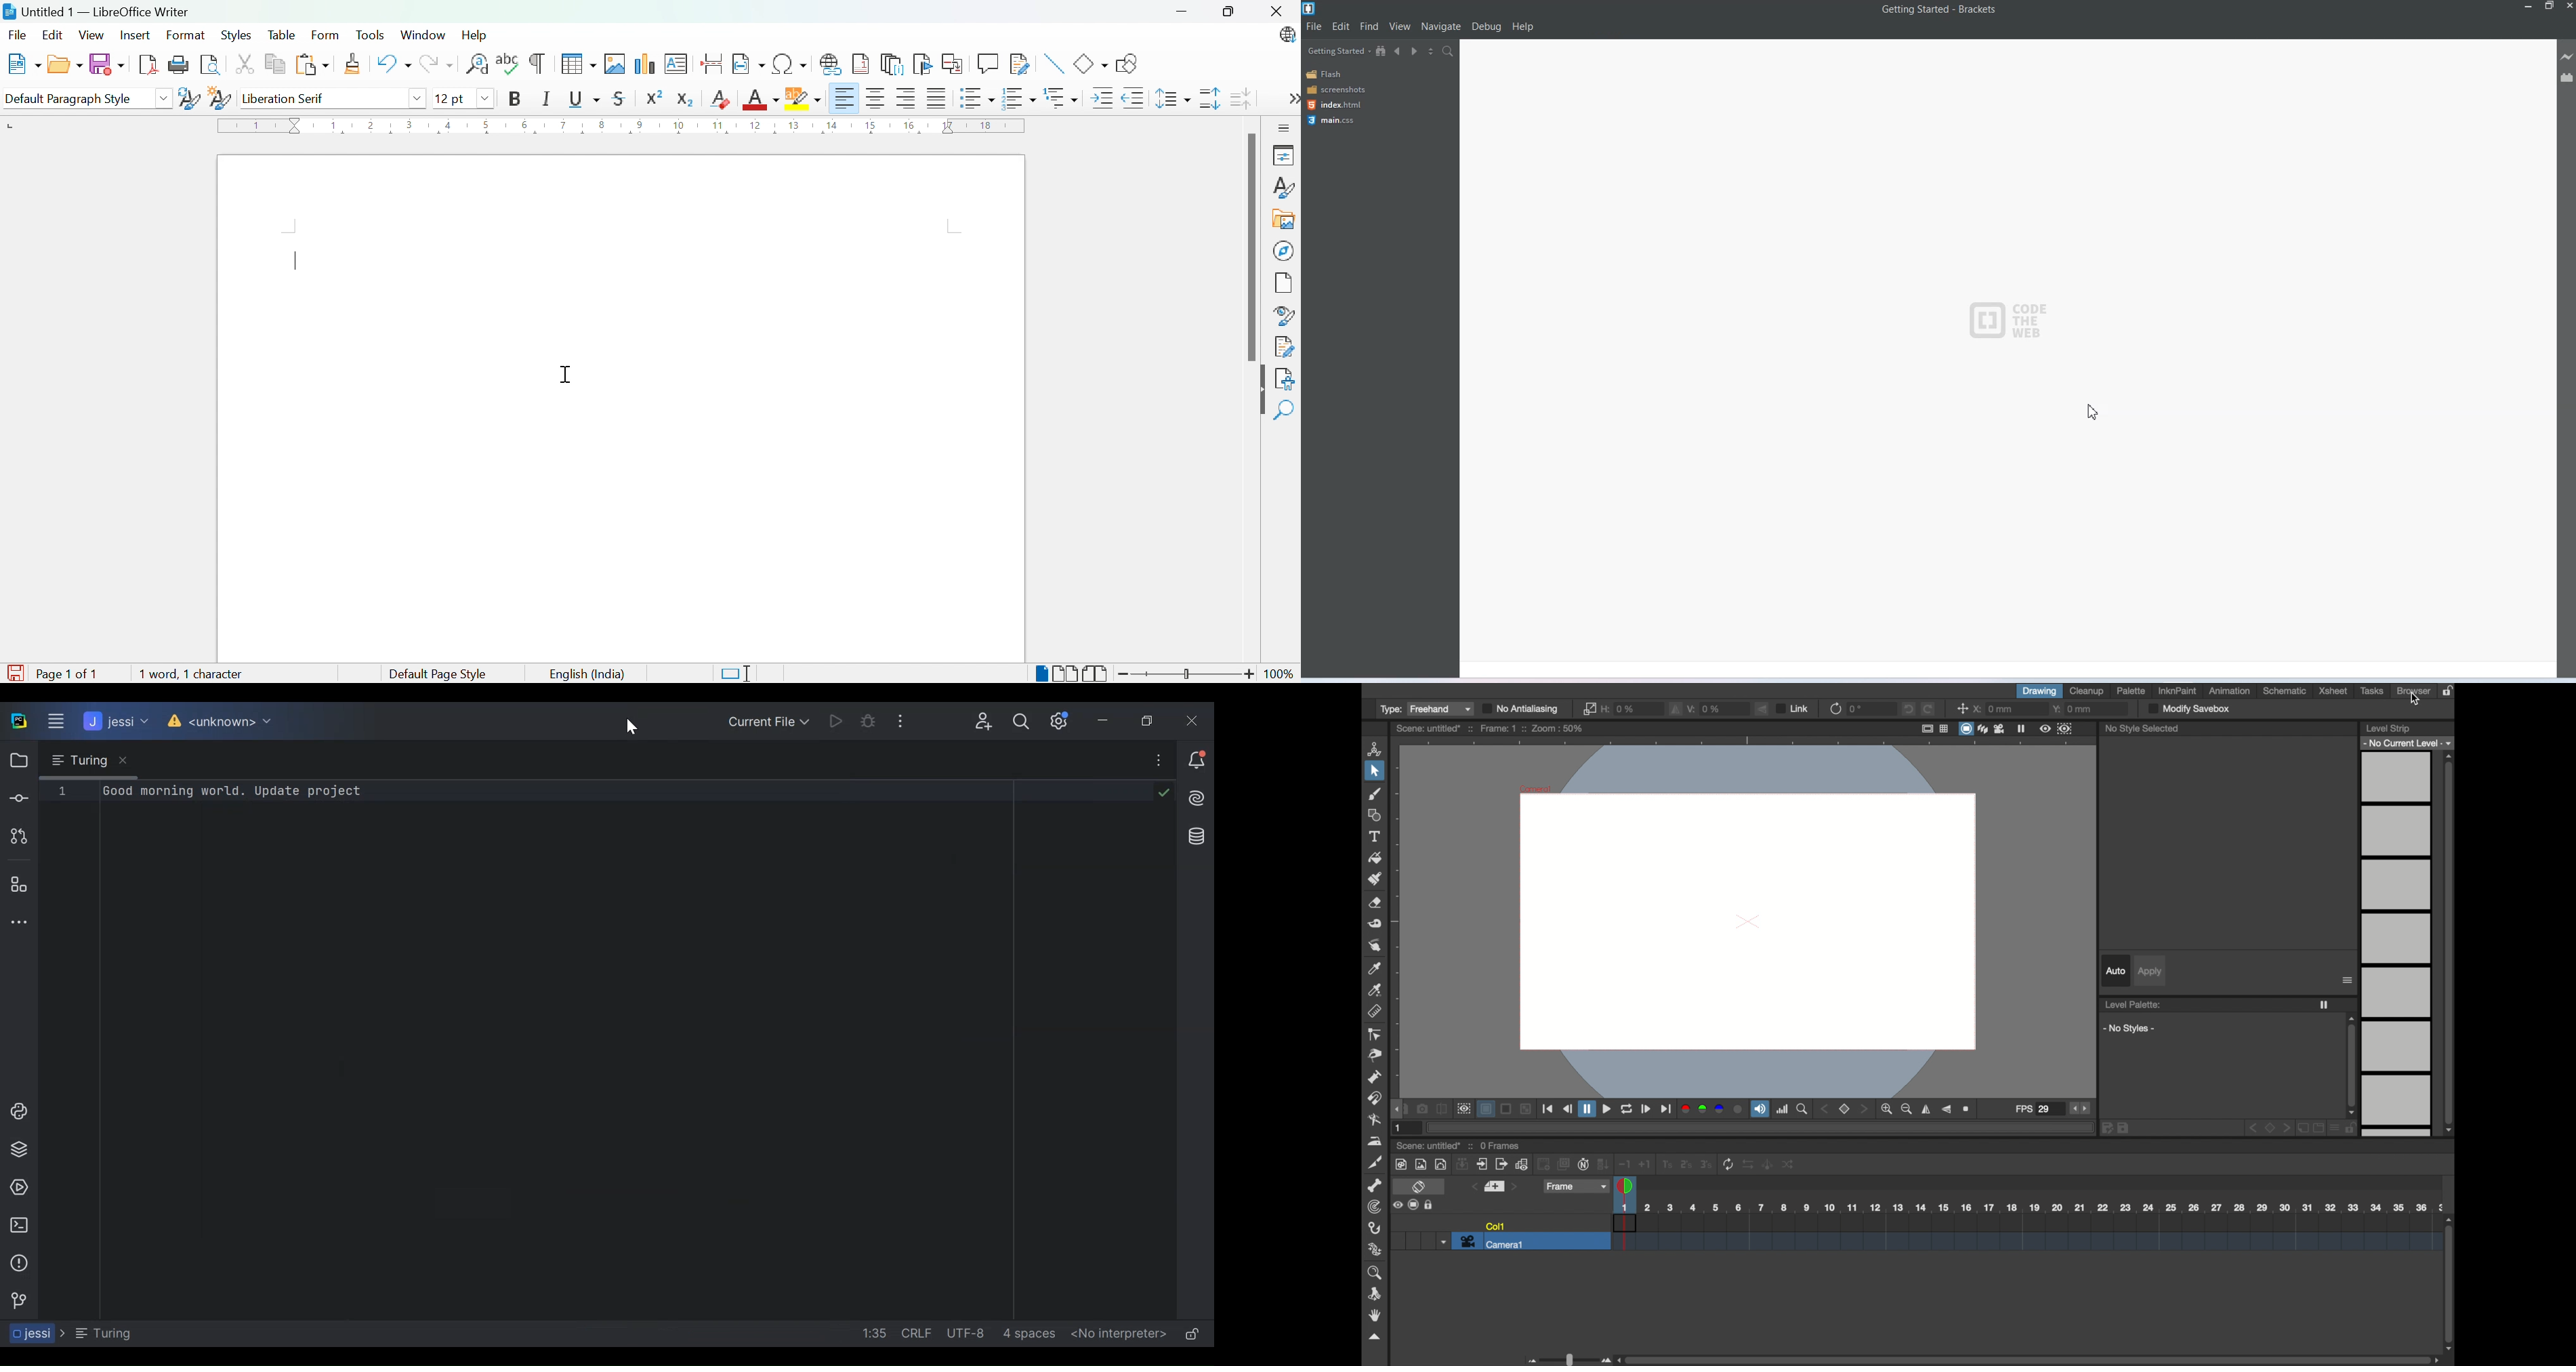 The width and height of the screenshot is (2576, 1372). What do you see at coordinates (1241, 98) in the screenshot?
I see `Decrease paragraph spacing` at bounding box center [1241, 98].